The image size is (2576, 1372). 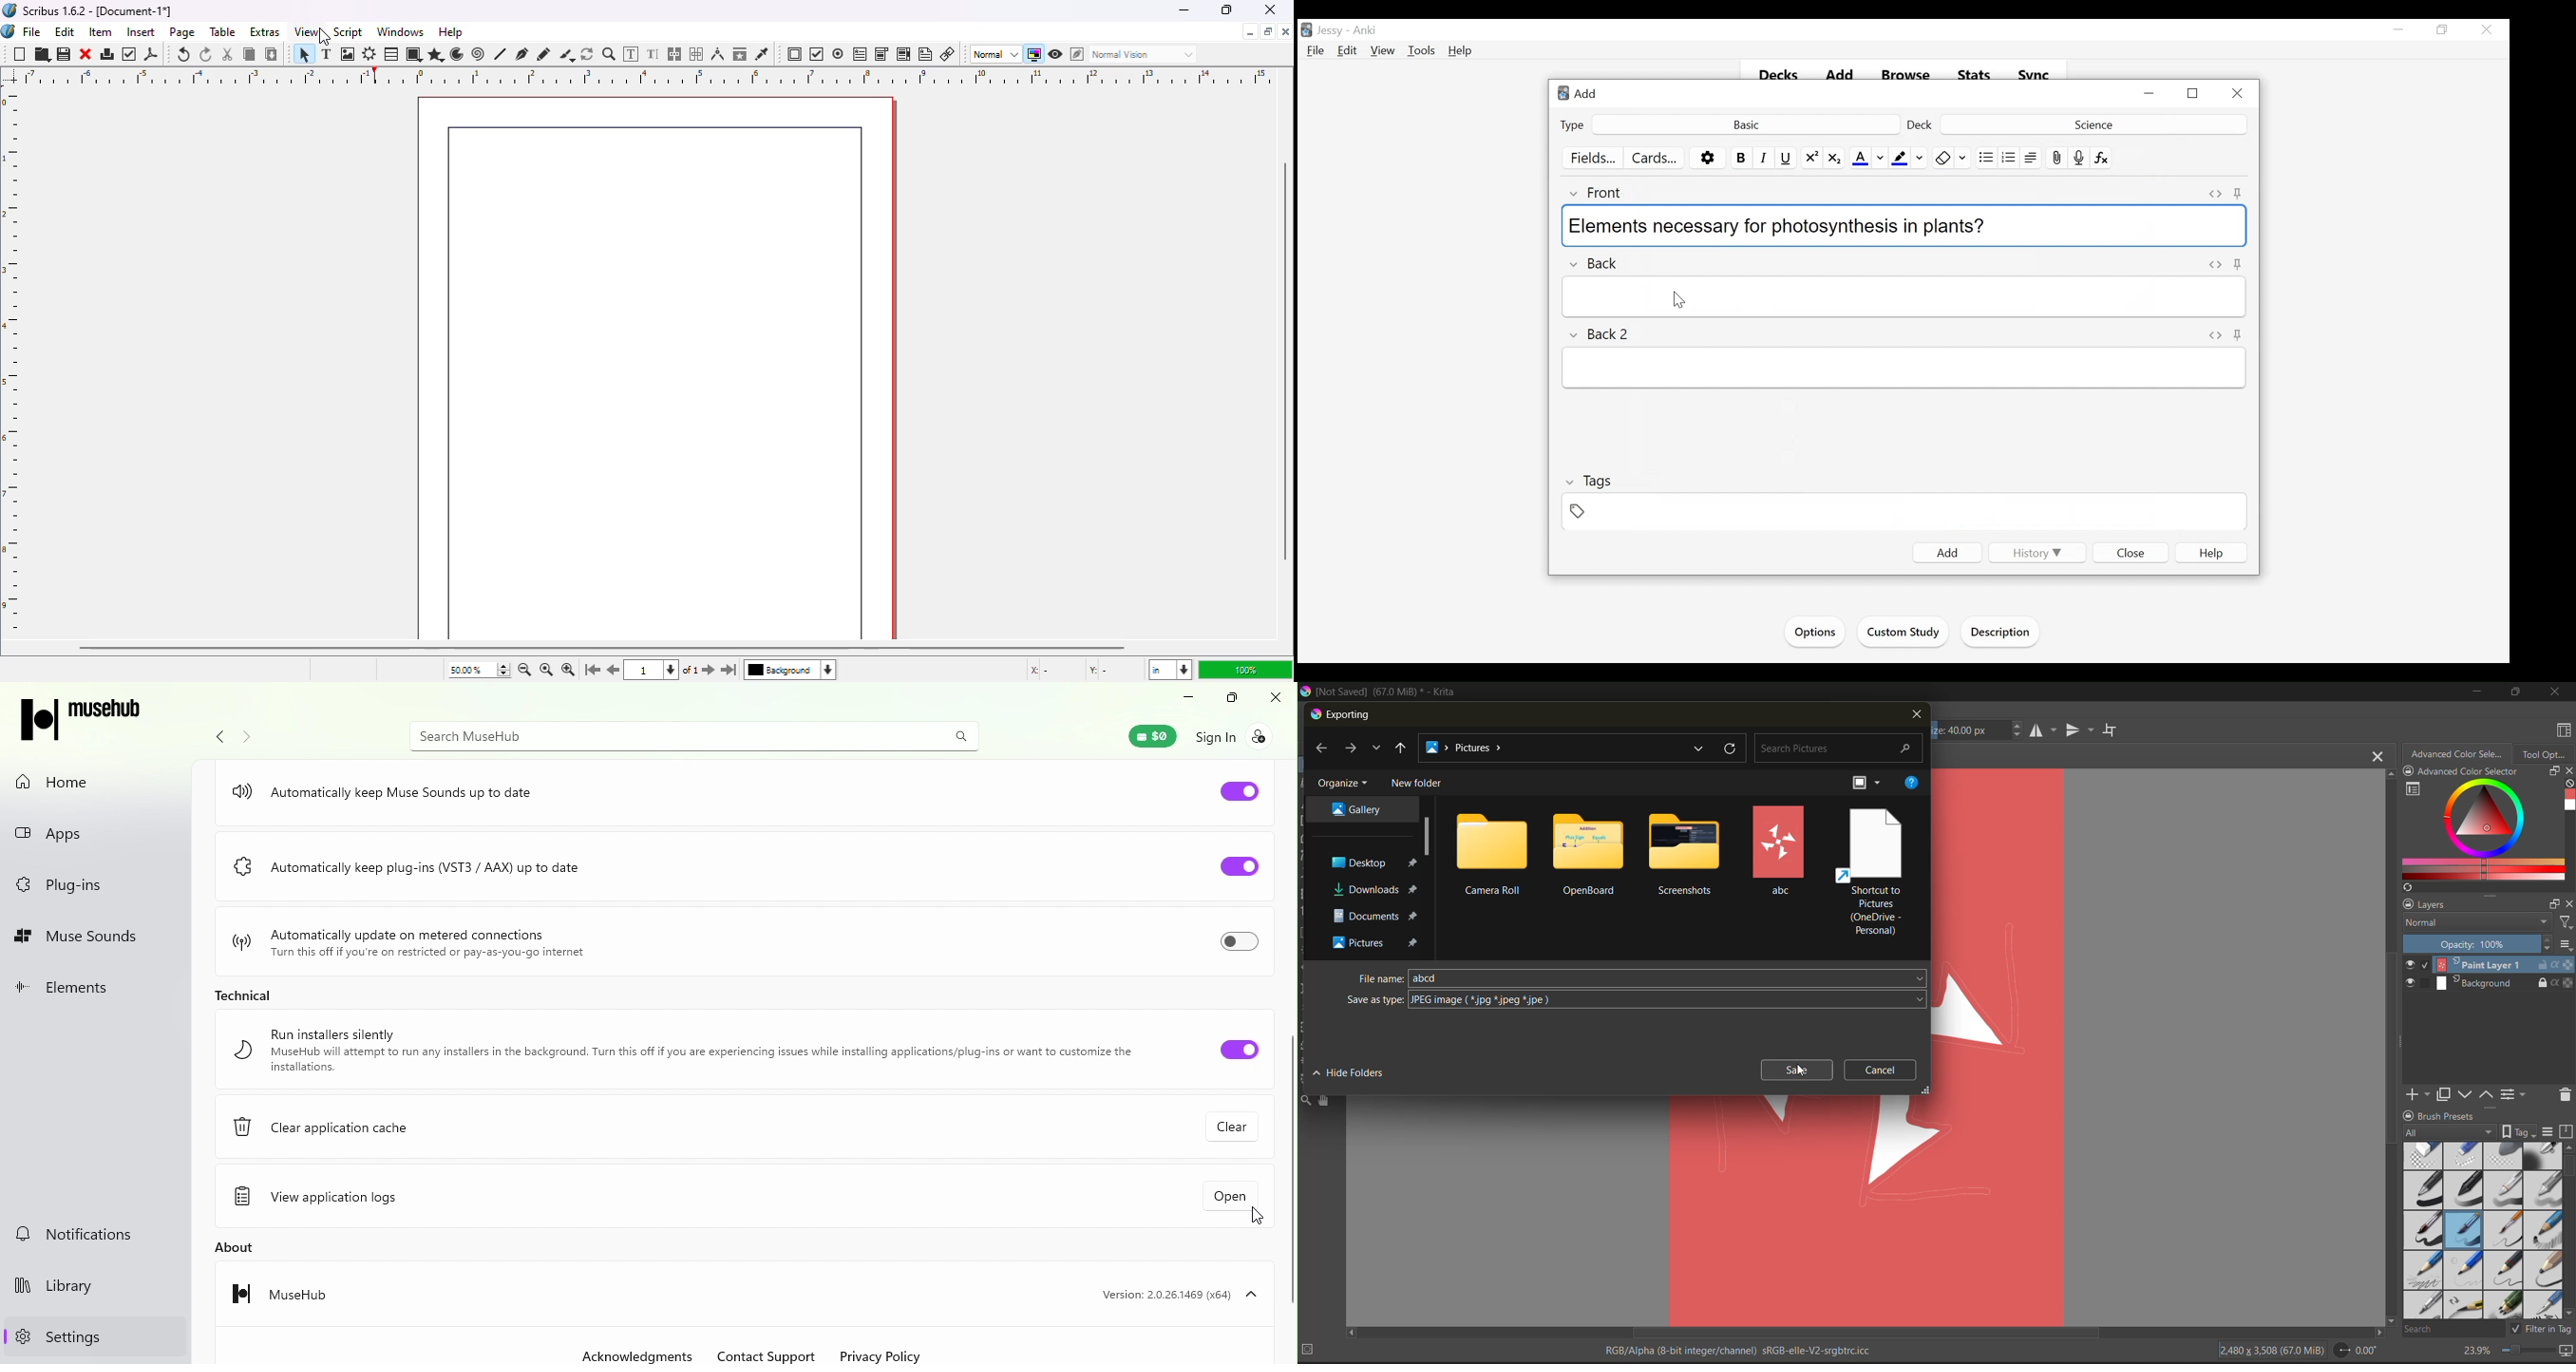 I want to click on normal vision, so click(x=1145, y=54).